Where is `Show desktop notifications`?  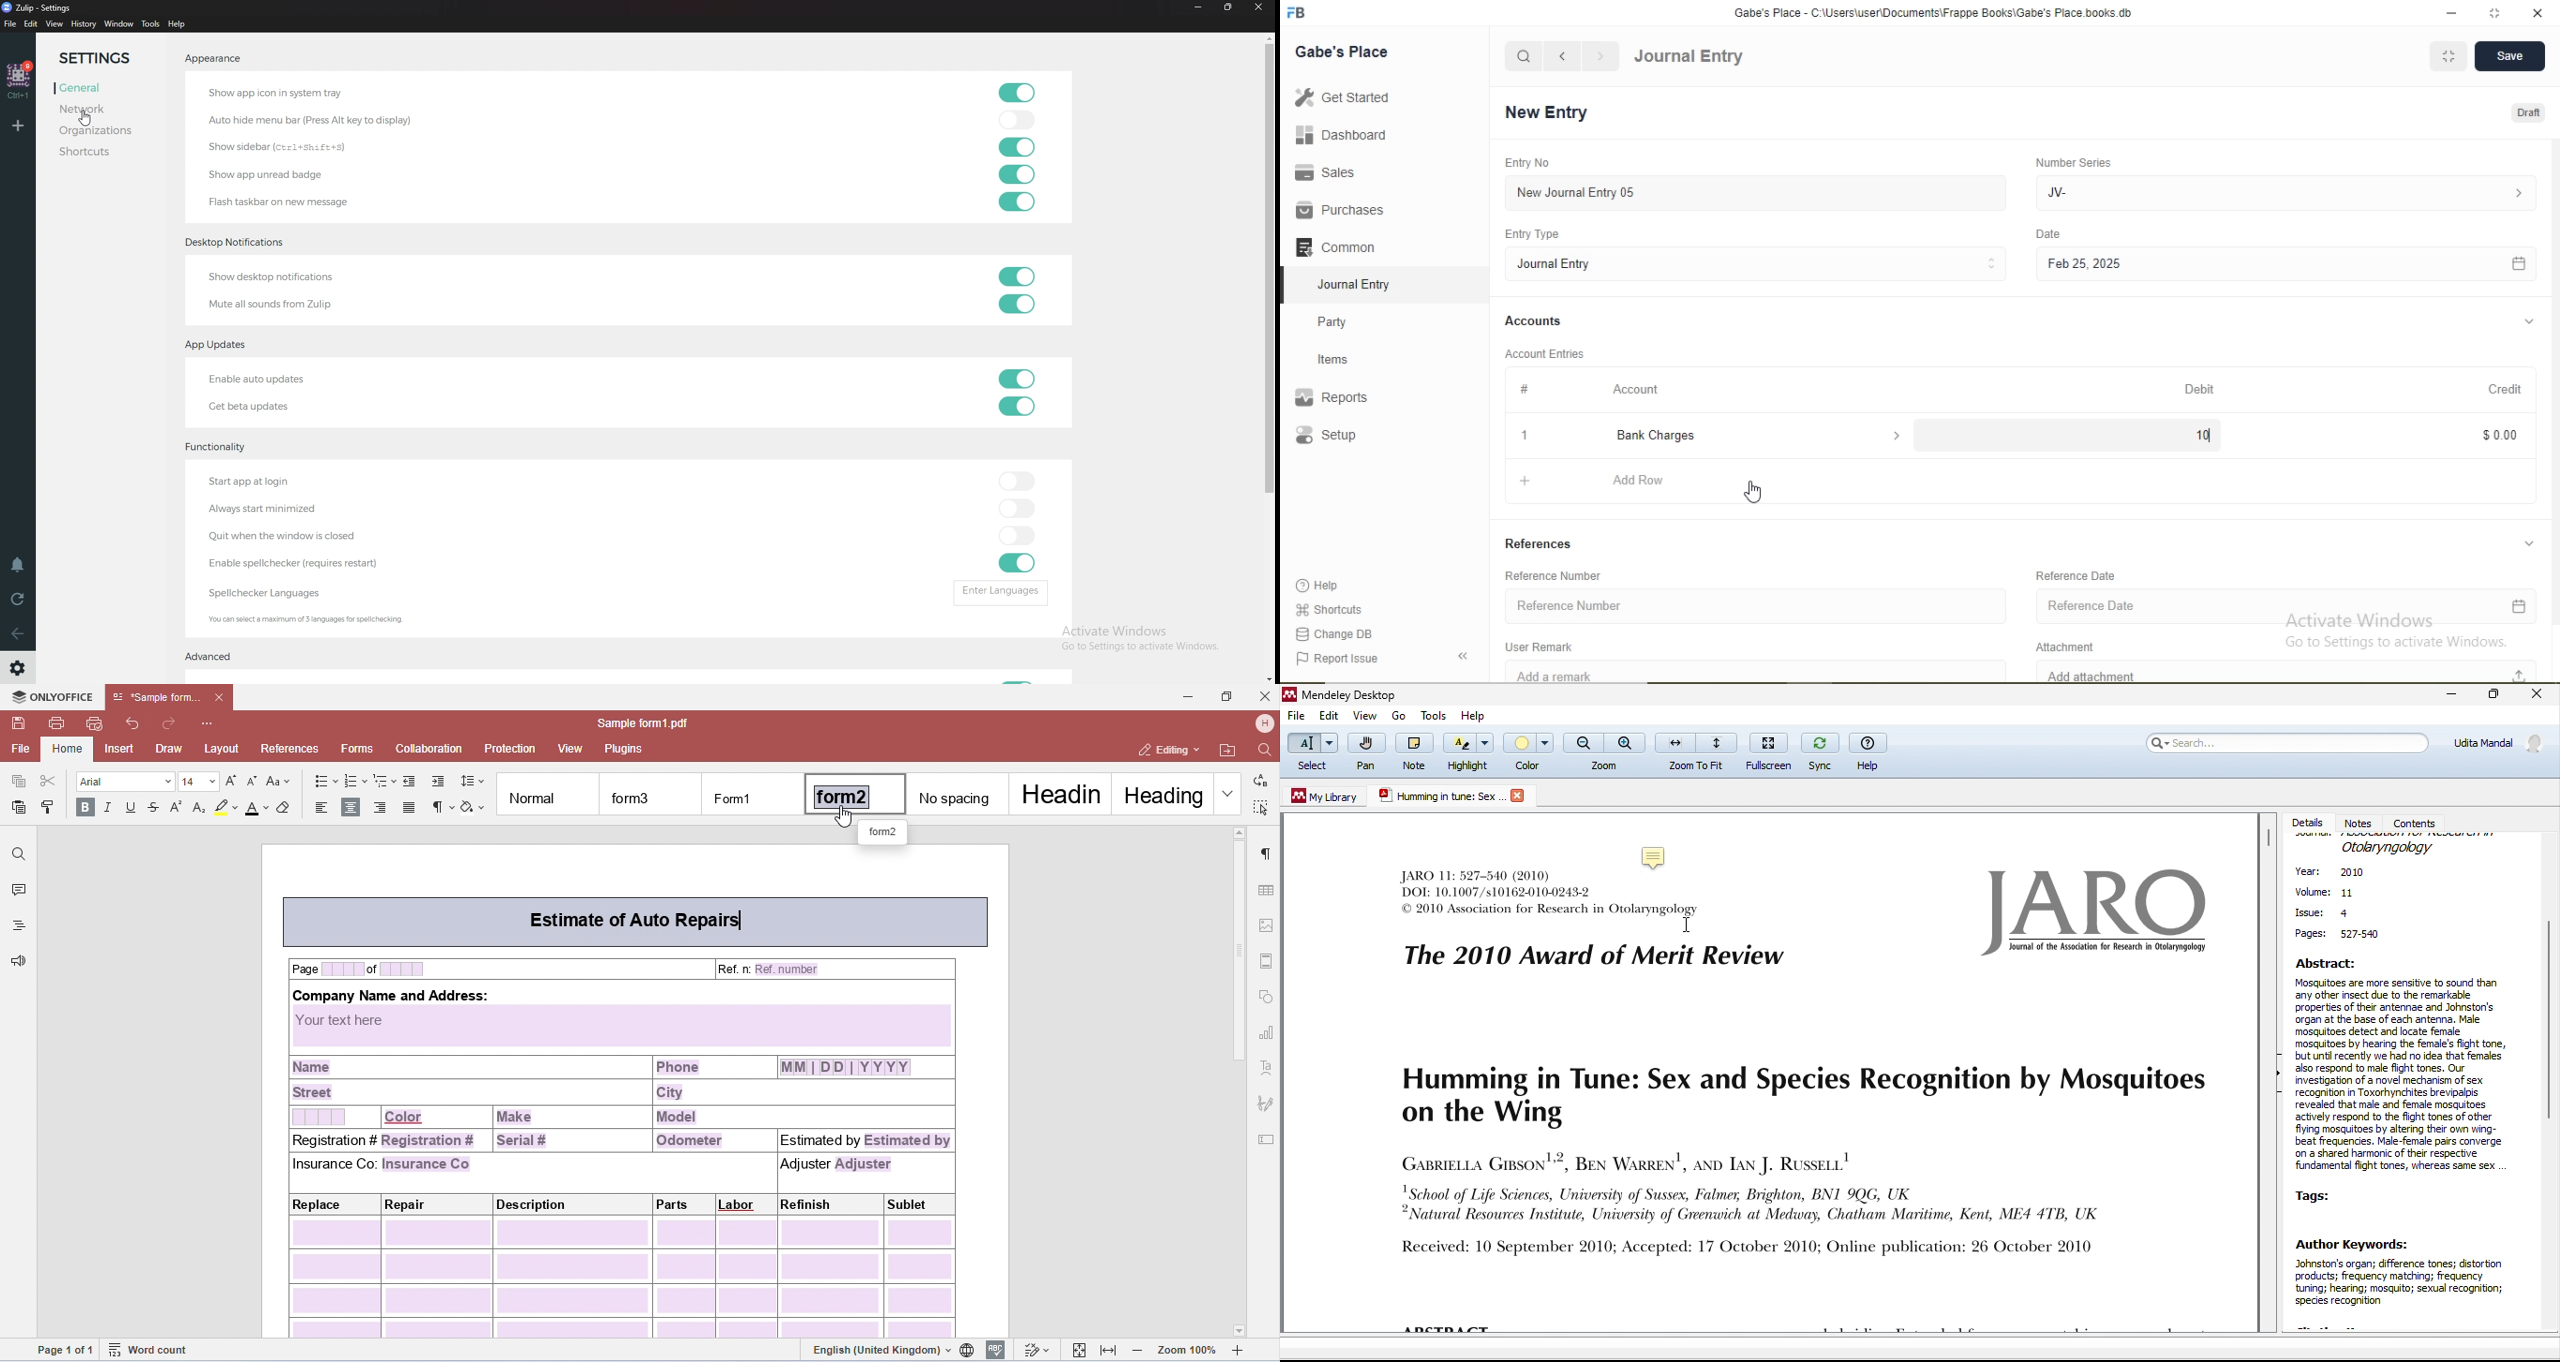 Show desktop notifications is located at coordinates (305, 278).